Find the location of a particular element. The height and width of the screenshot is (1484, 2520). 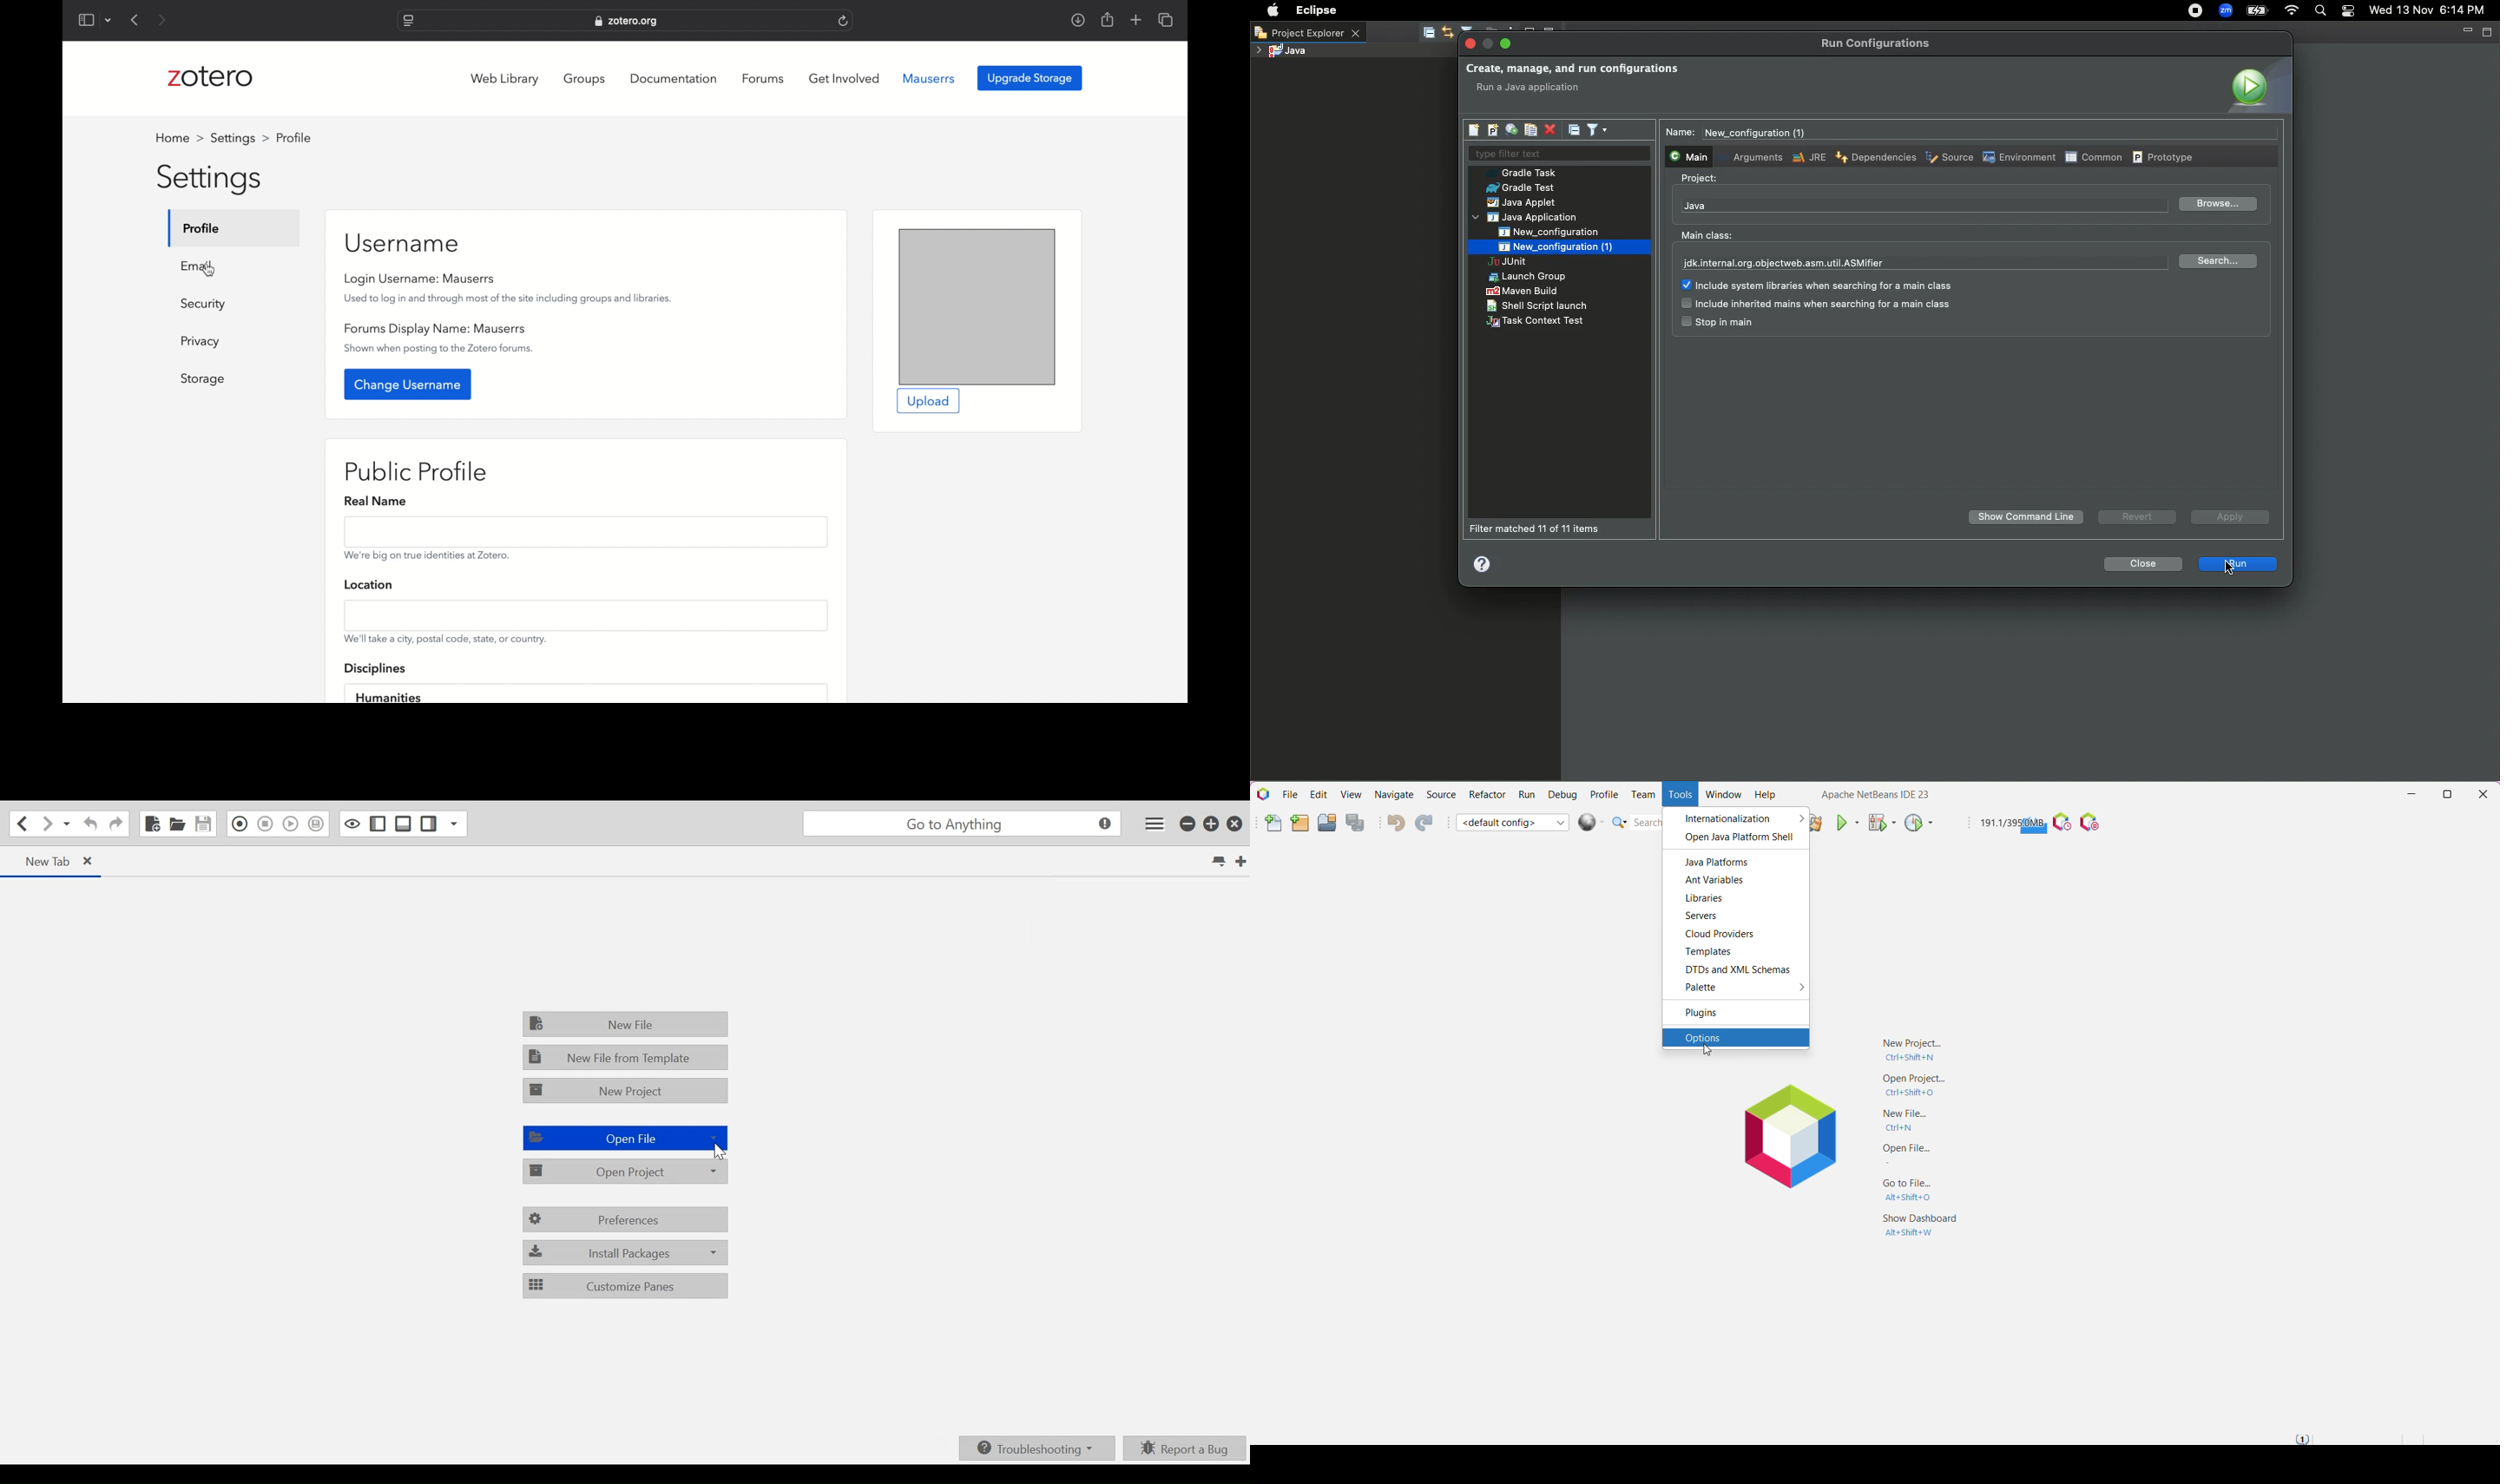

Team is located at coordinates (1642, 794).